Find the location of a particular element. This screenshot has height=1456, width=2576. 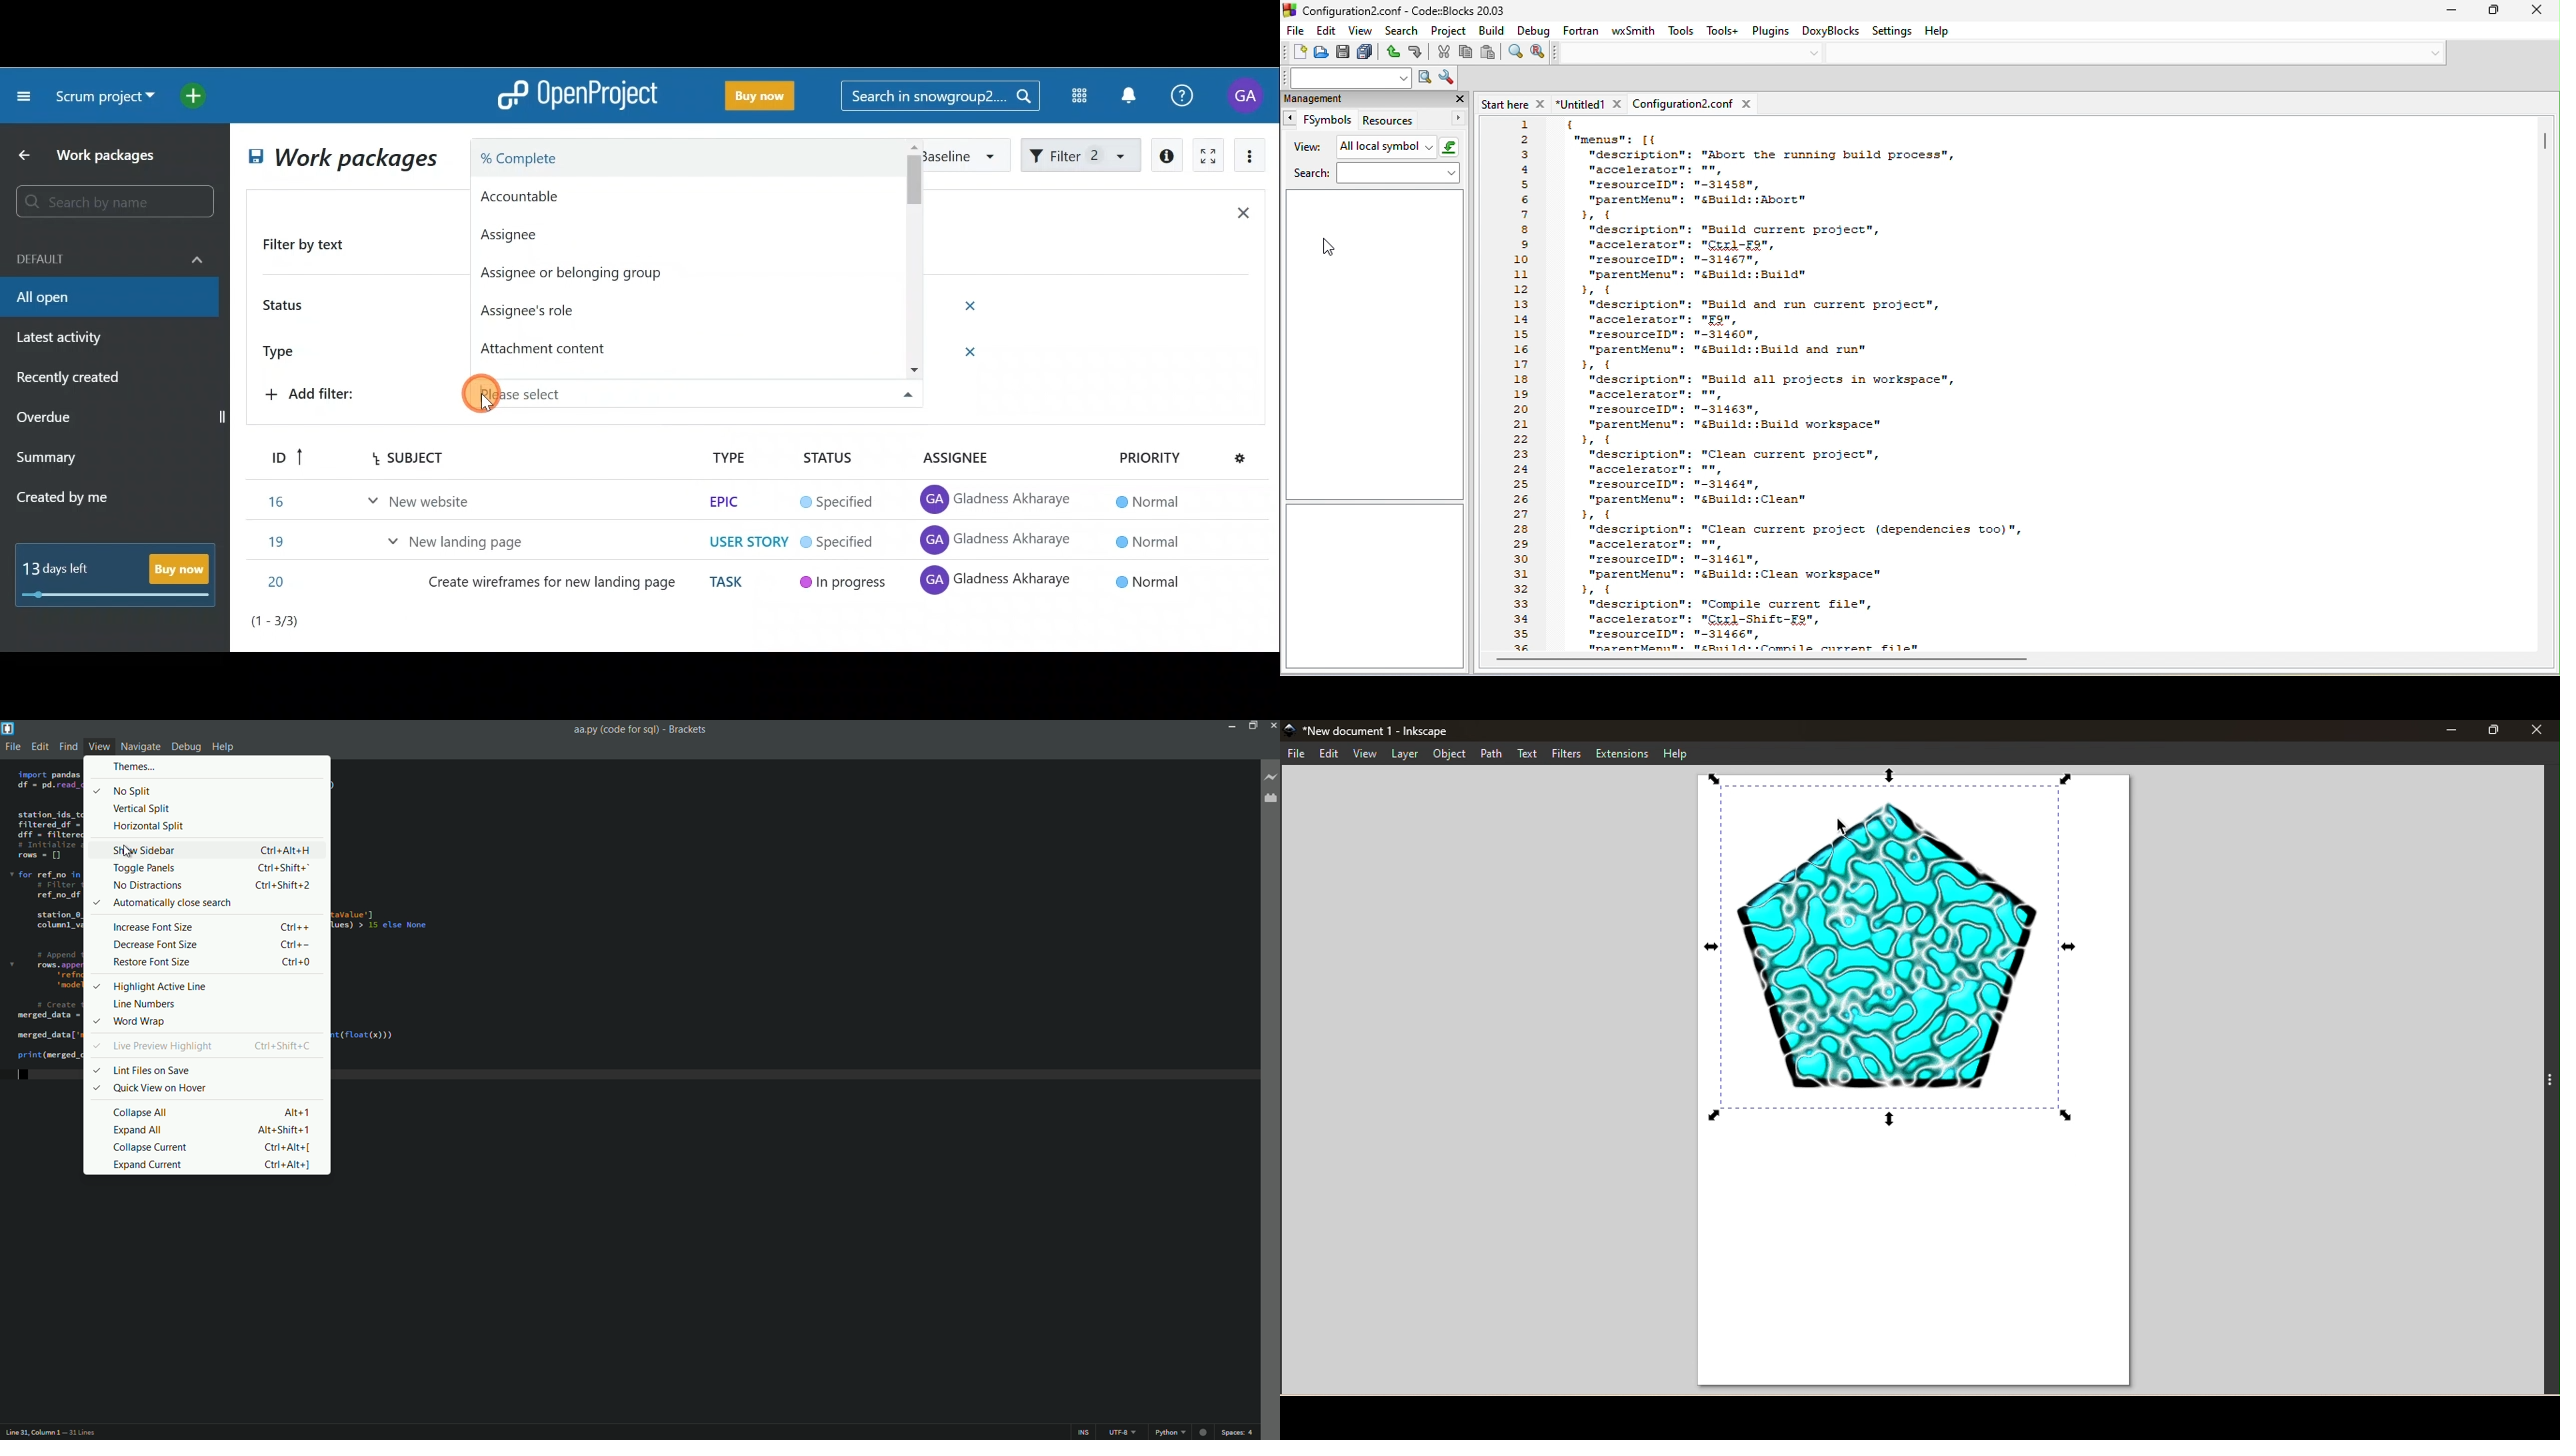

Configuration2.conf is located at coordinates (1696, 104).